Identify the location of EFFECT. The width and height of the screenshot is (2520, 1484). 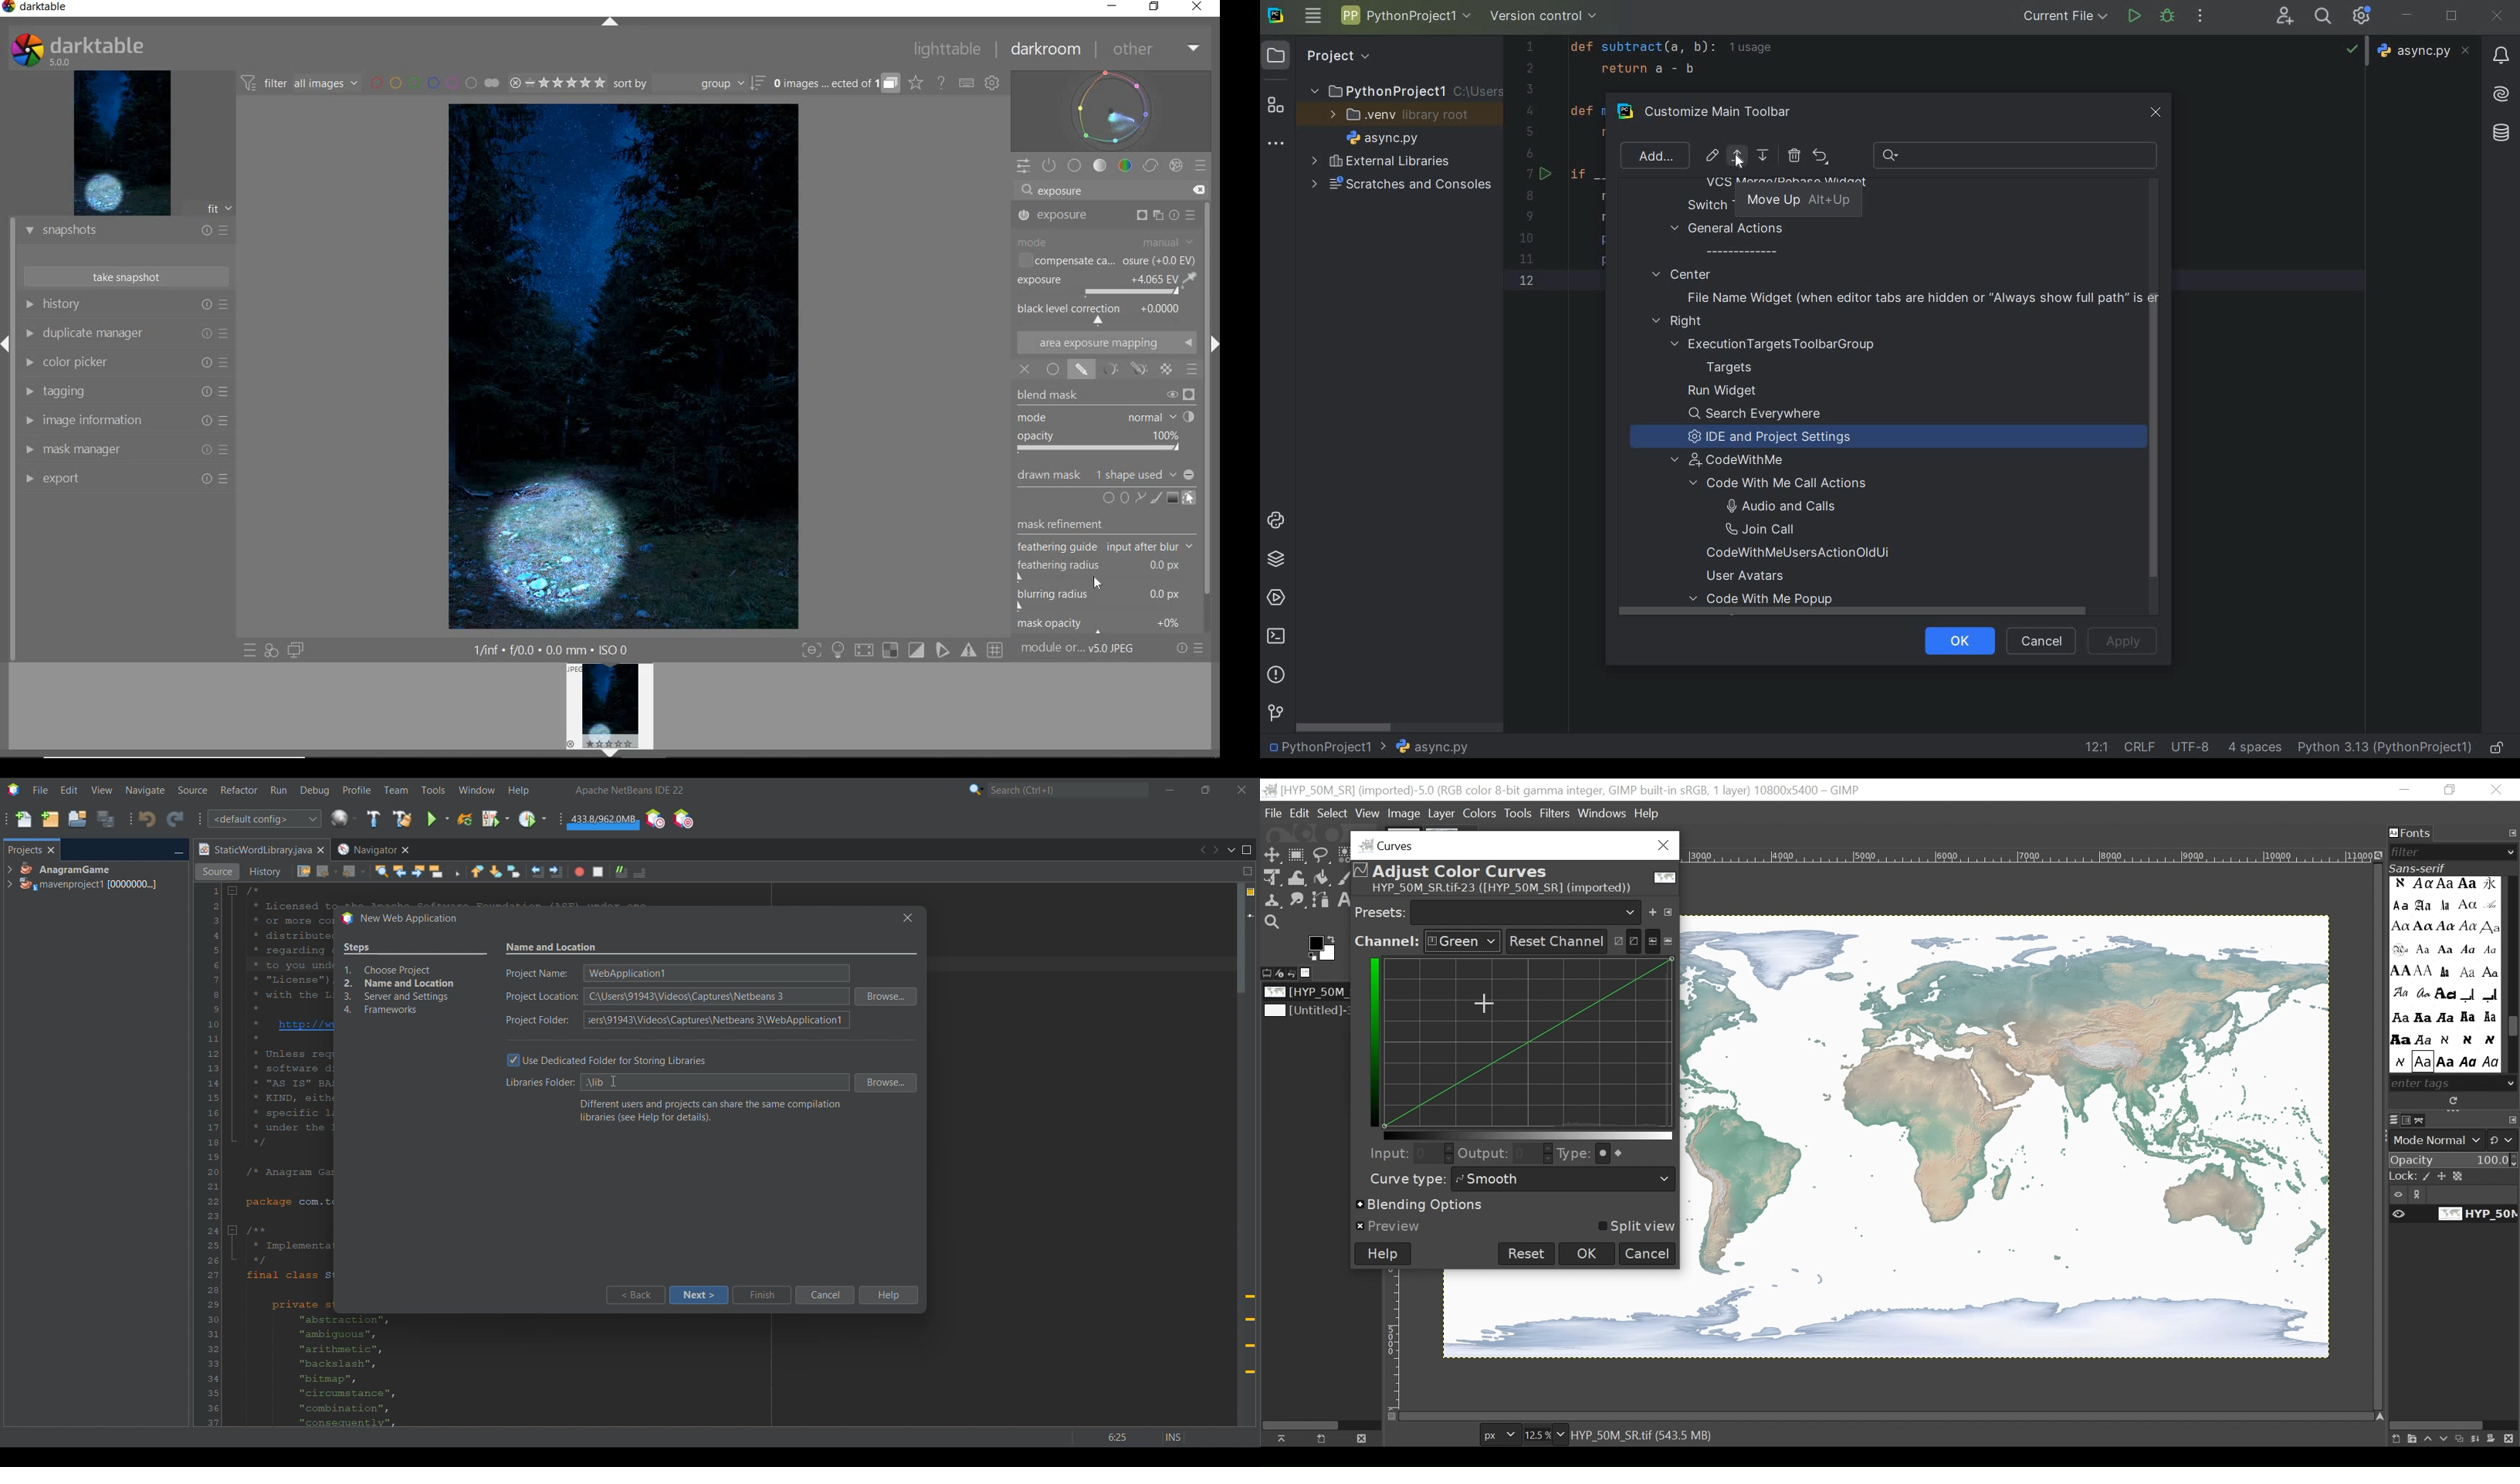
(1176, 166).